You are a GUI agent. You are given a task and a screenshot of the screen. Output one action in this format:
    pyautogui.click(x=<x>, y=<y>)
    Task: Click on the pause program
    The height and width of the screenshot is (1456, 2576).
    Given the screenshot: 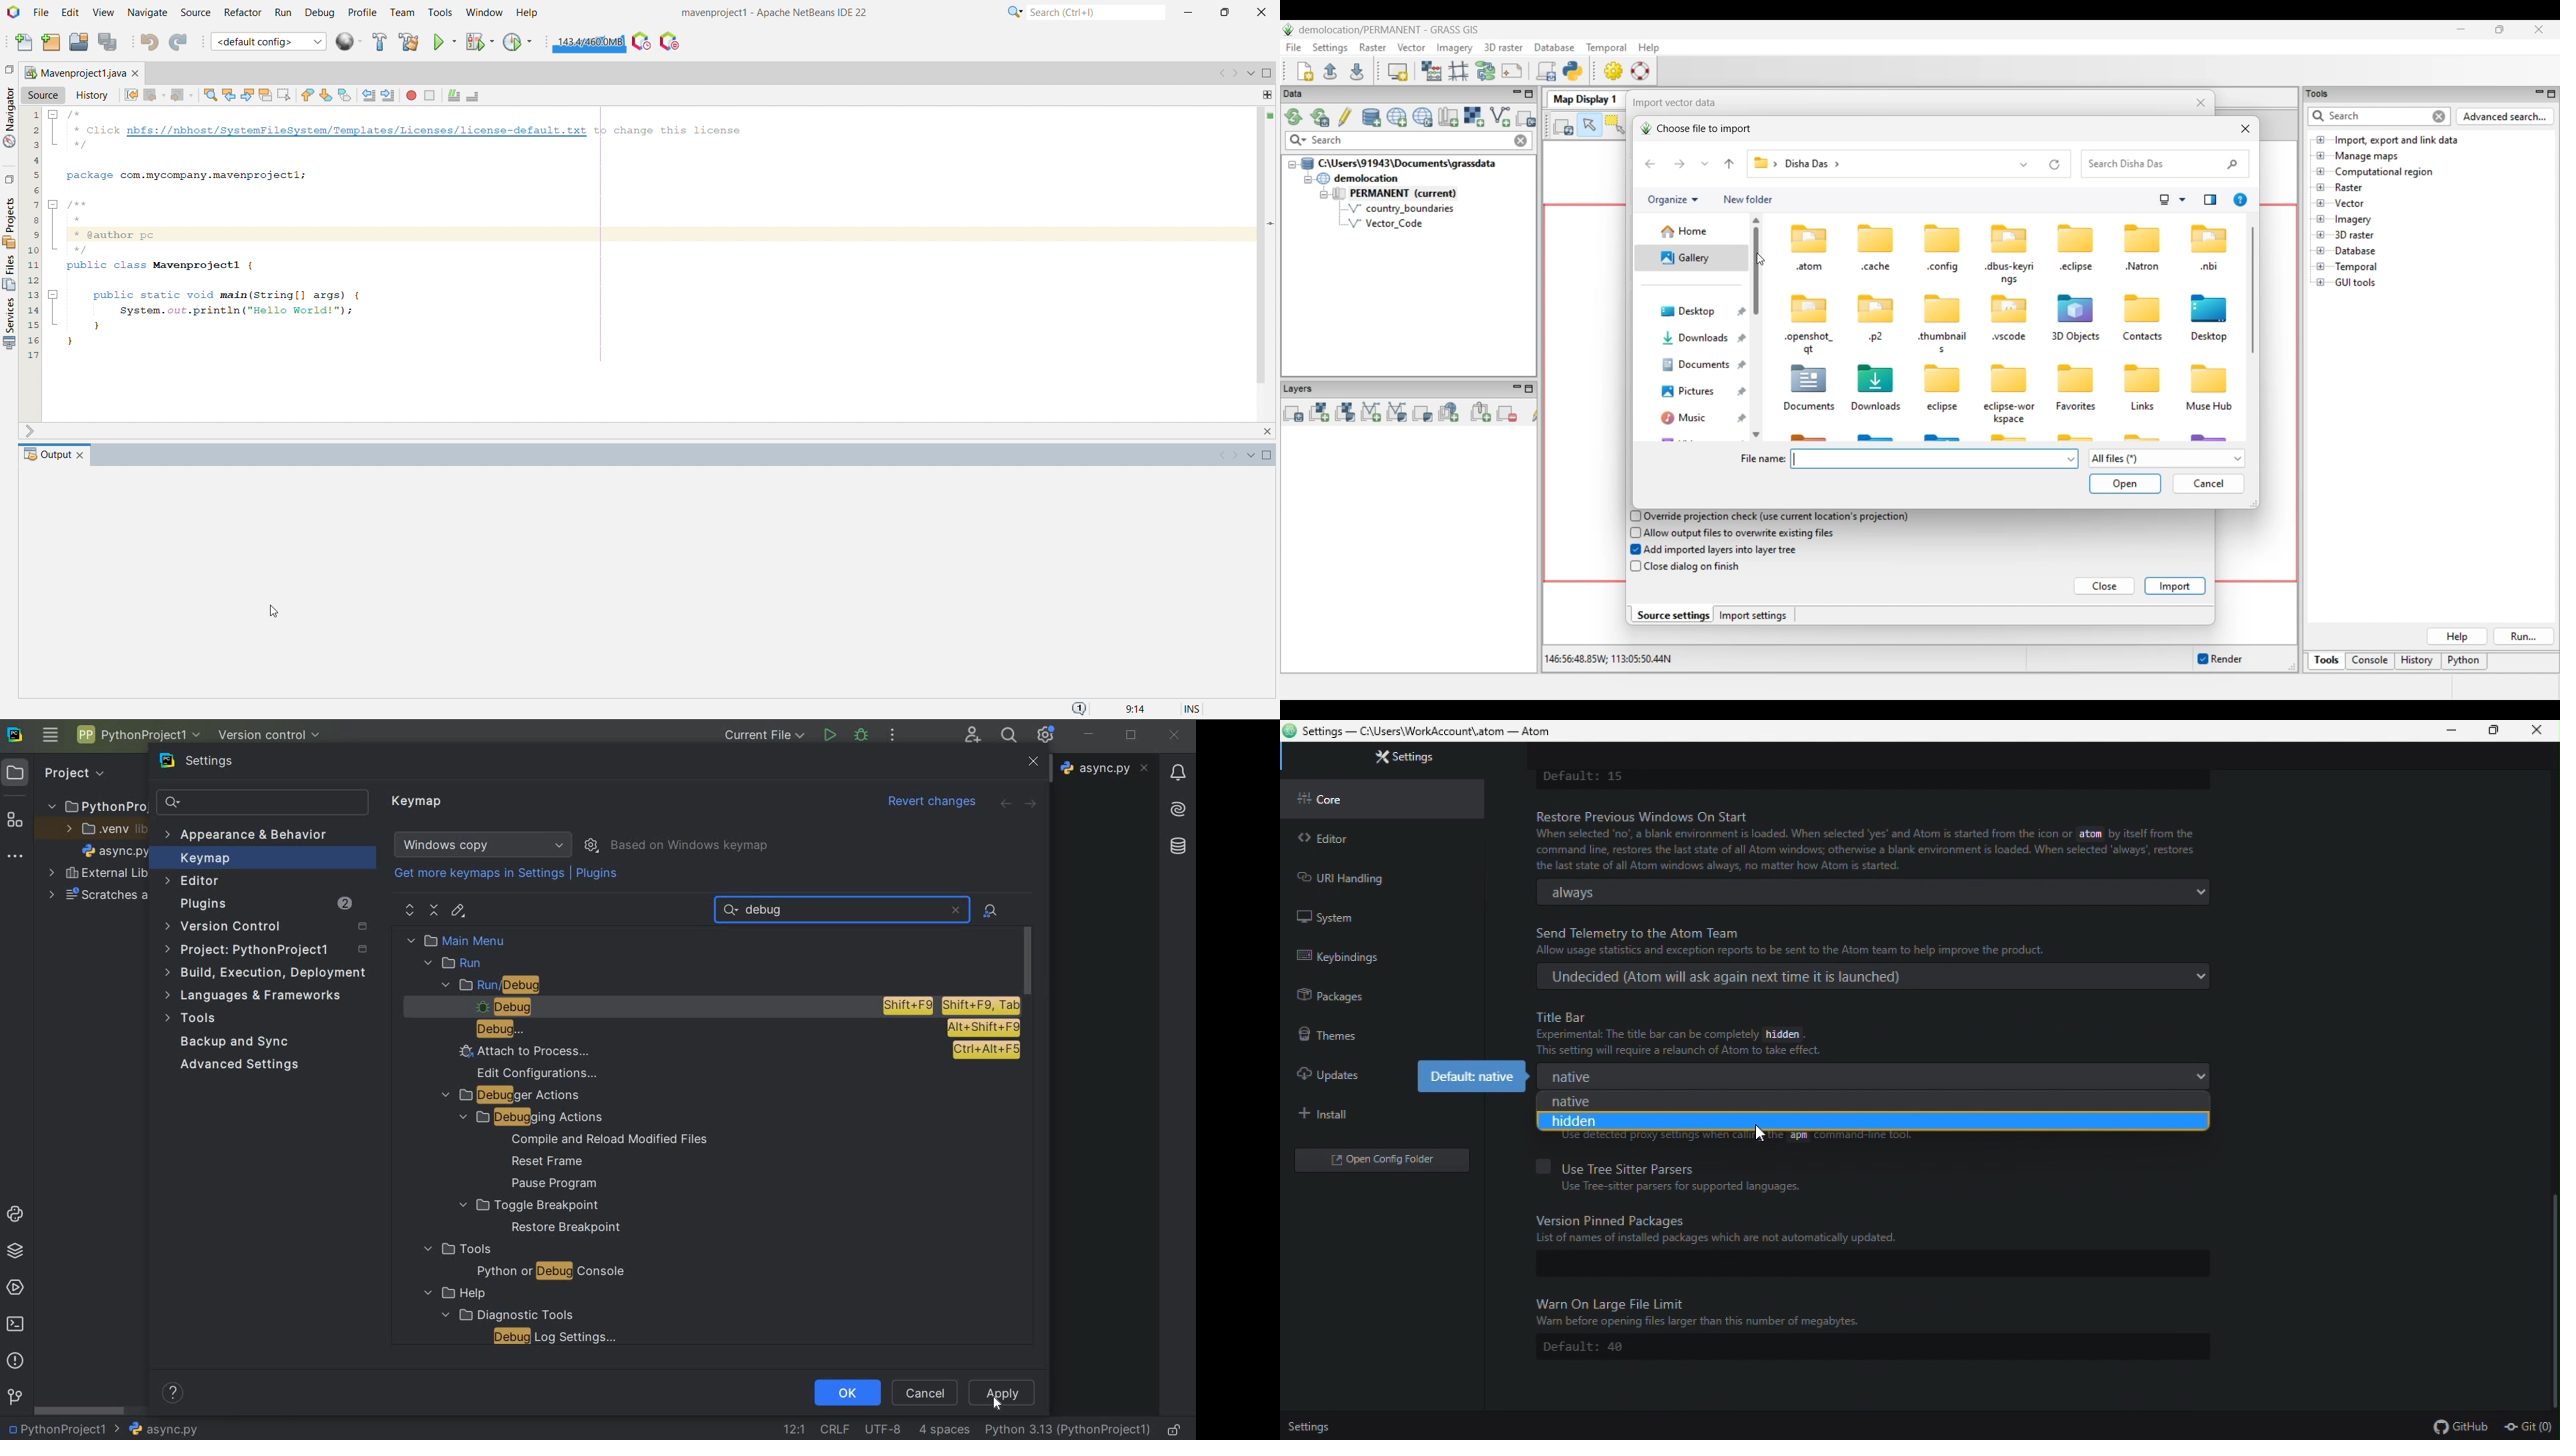 What is the action you would take?
    pyautogui.click(x=549, y=1184)
    